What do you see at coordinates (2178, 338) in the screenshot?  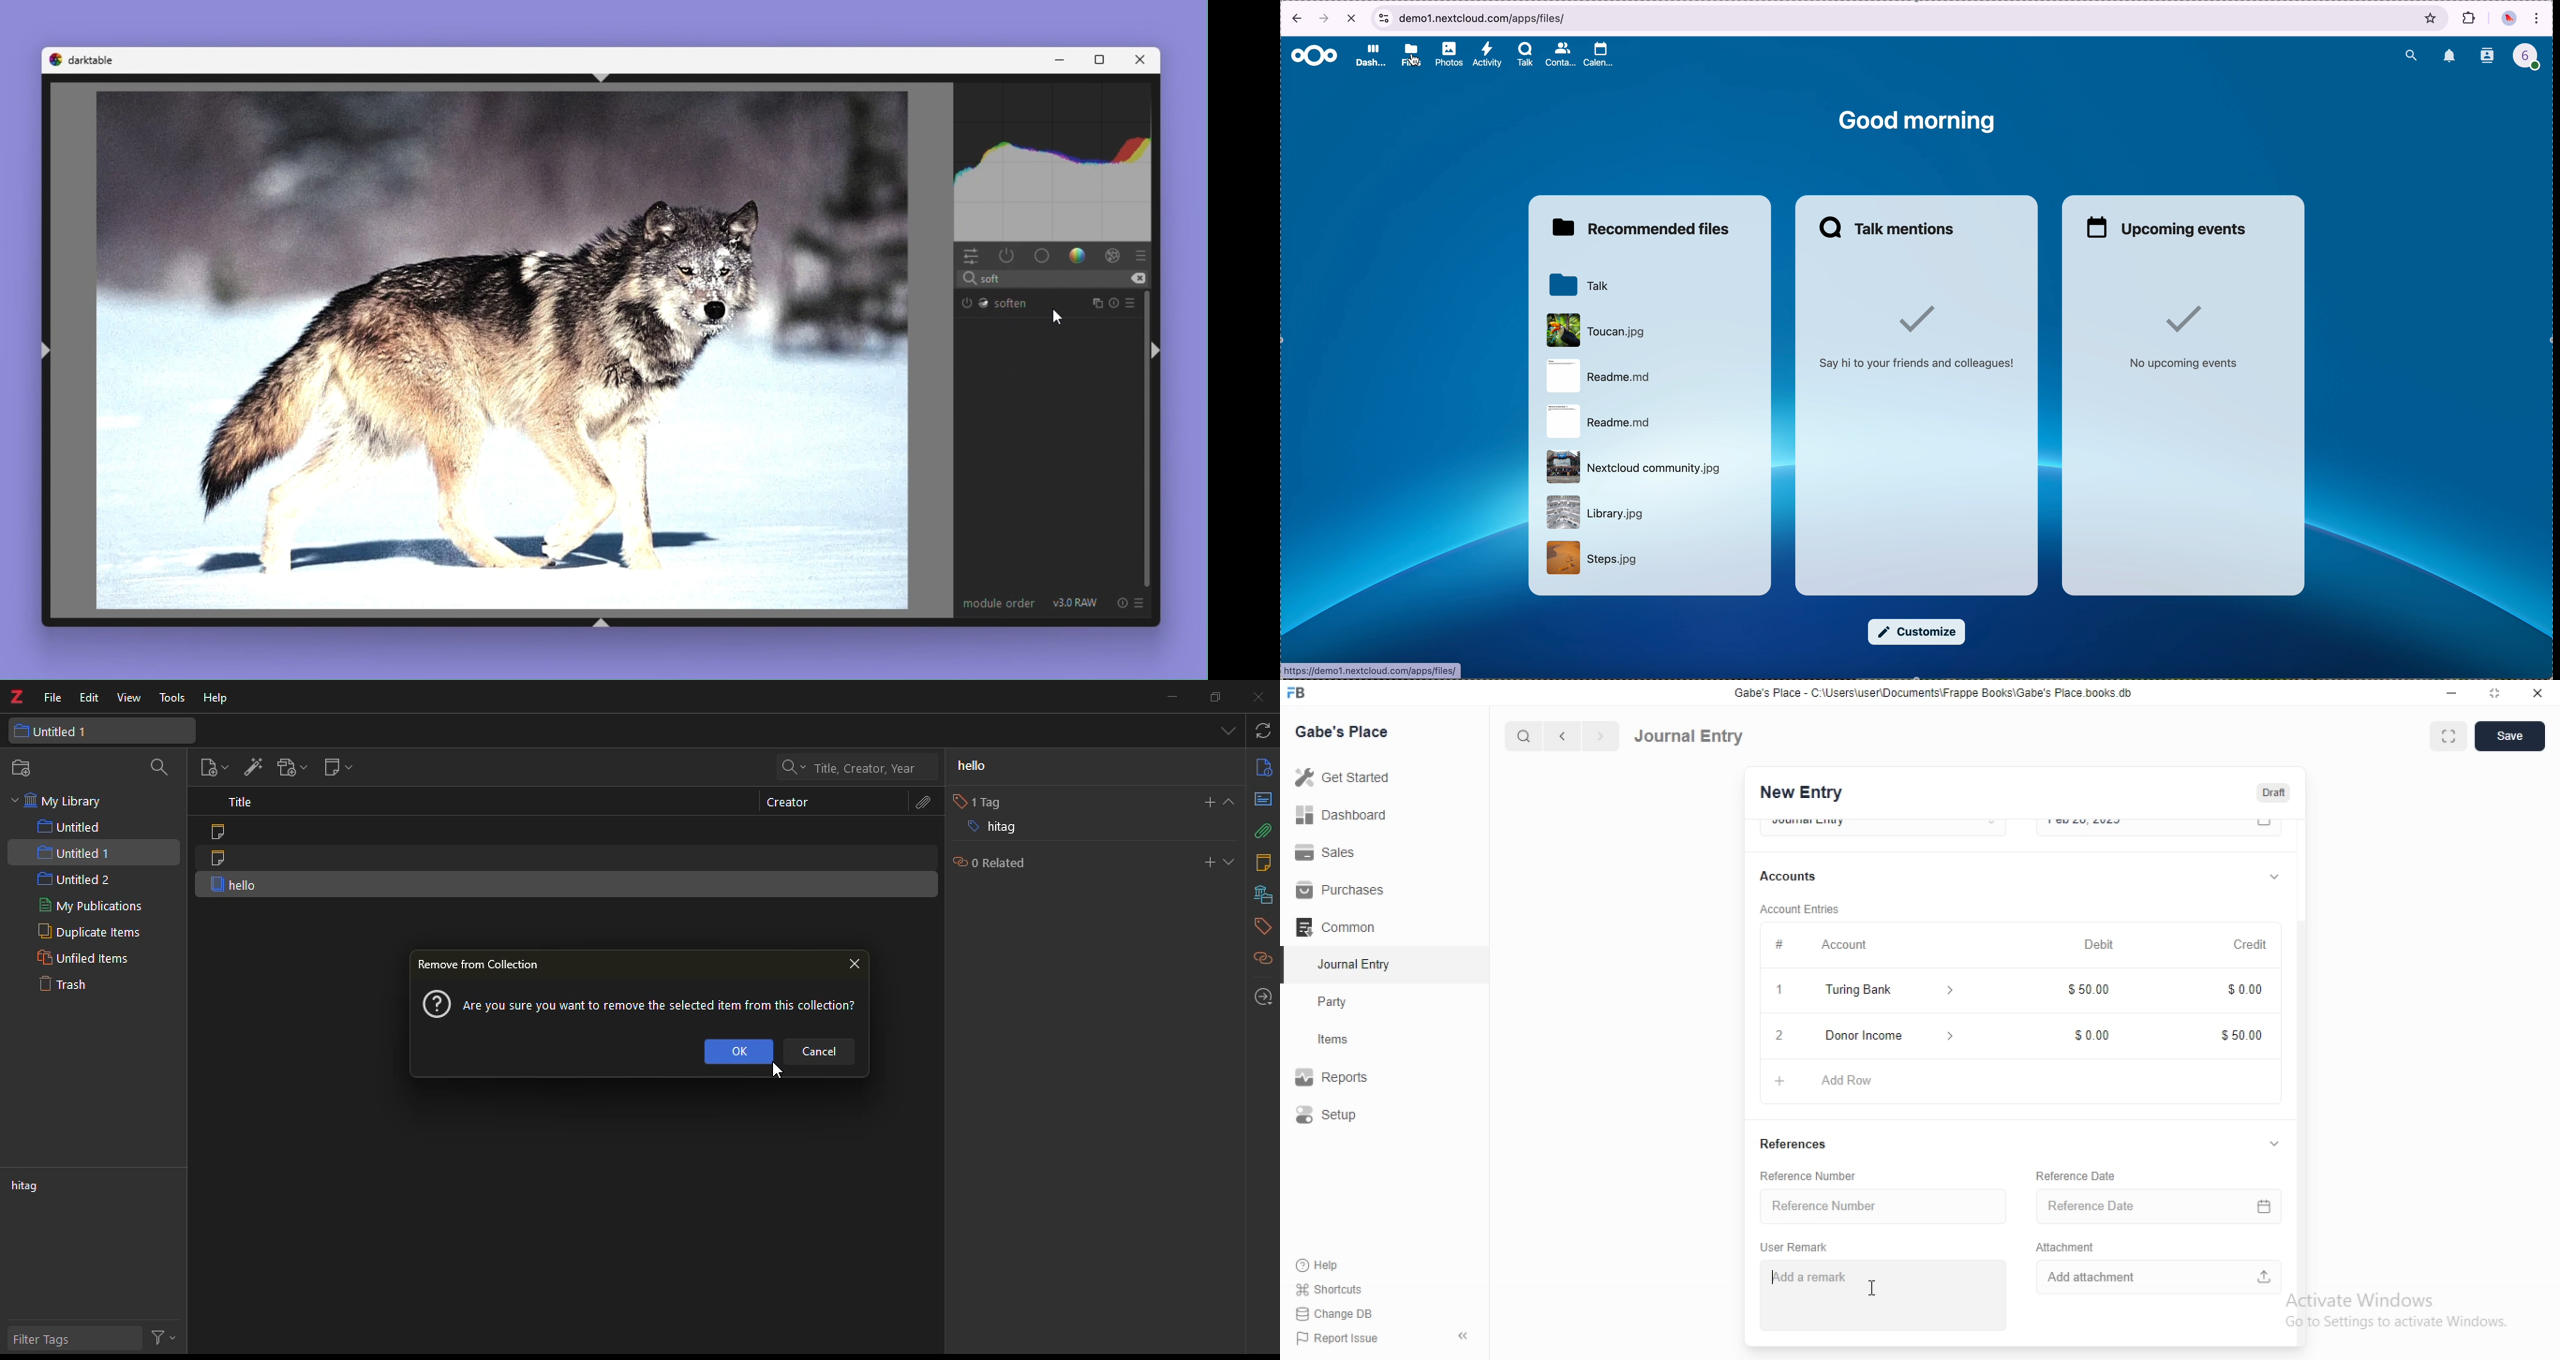 I see `no upcoming events` at bounding box center [2178, 338].